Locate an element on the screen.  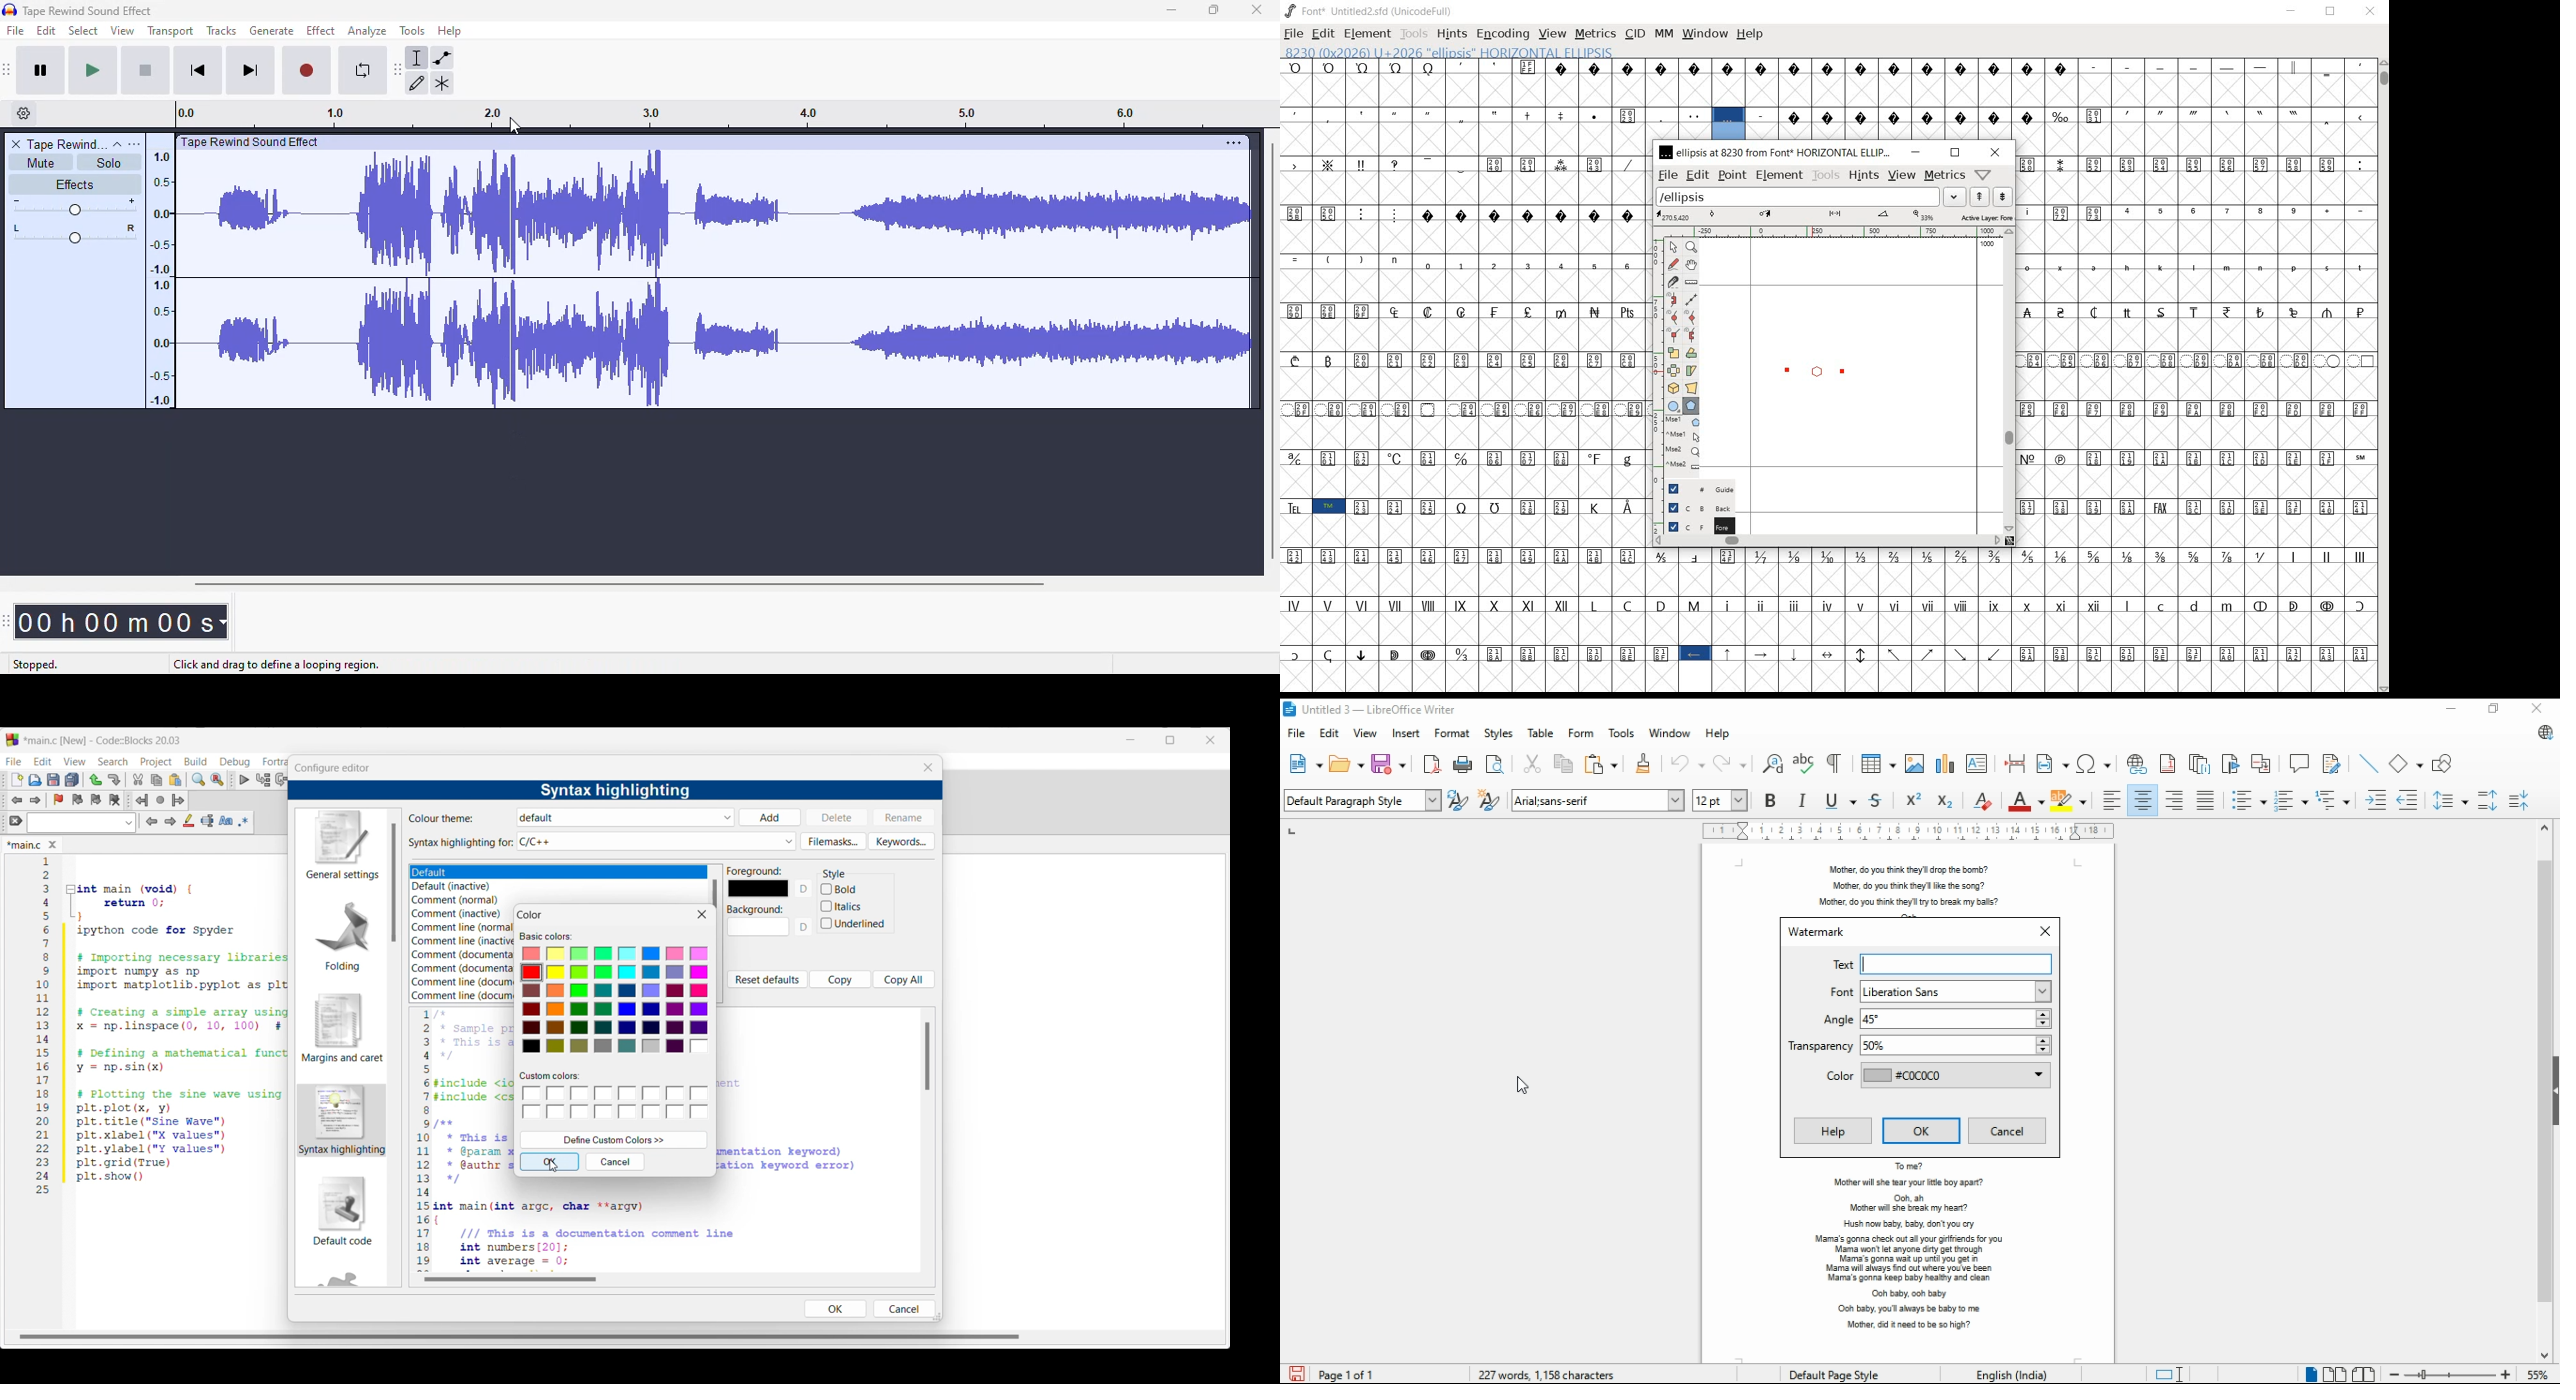
Delete is located at coordinates (837, 816).